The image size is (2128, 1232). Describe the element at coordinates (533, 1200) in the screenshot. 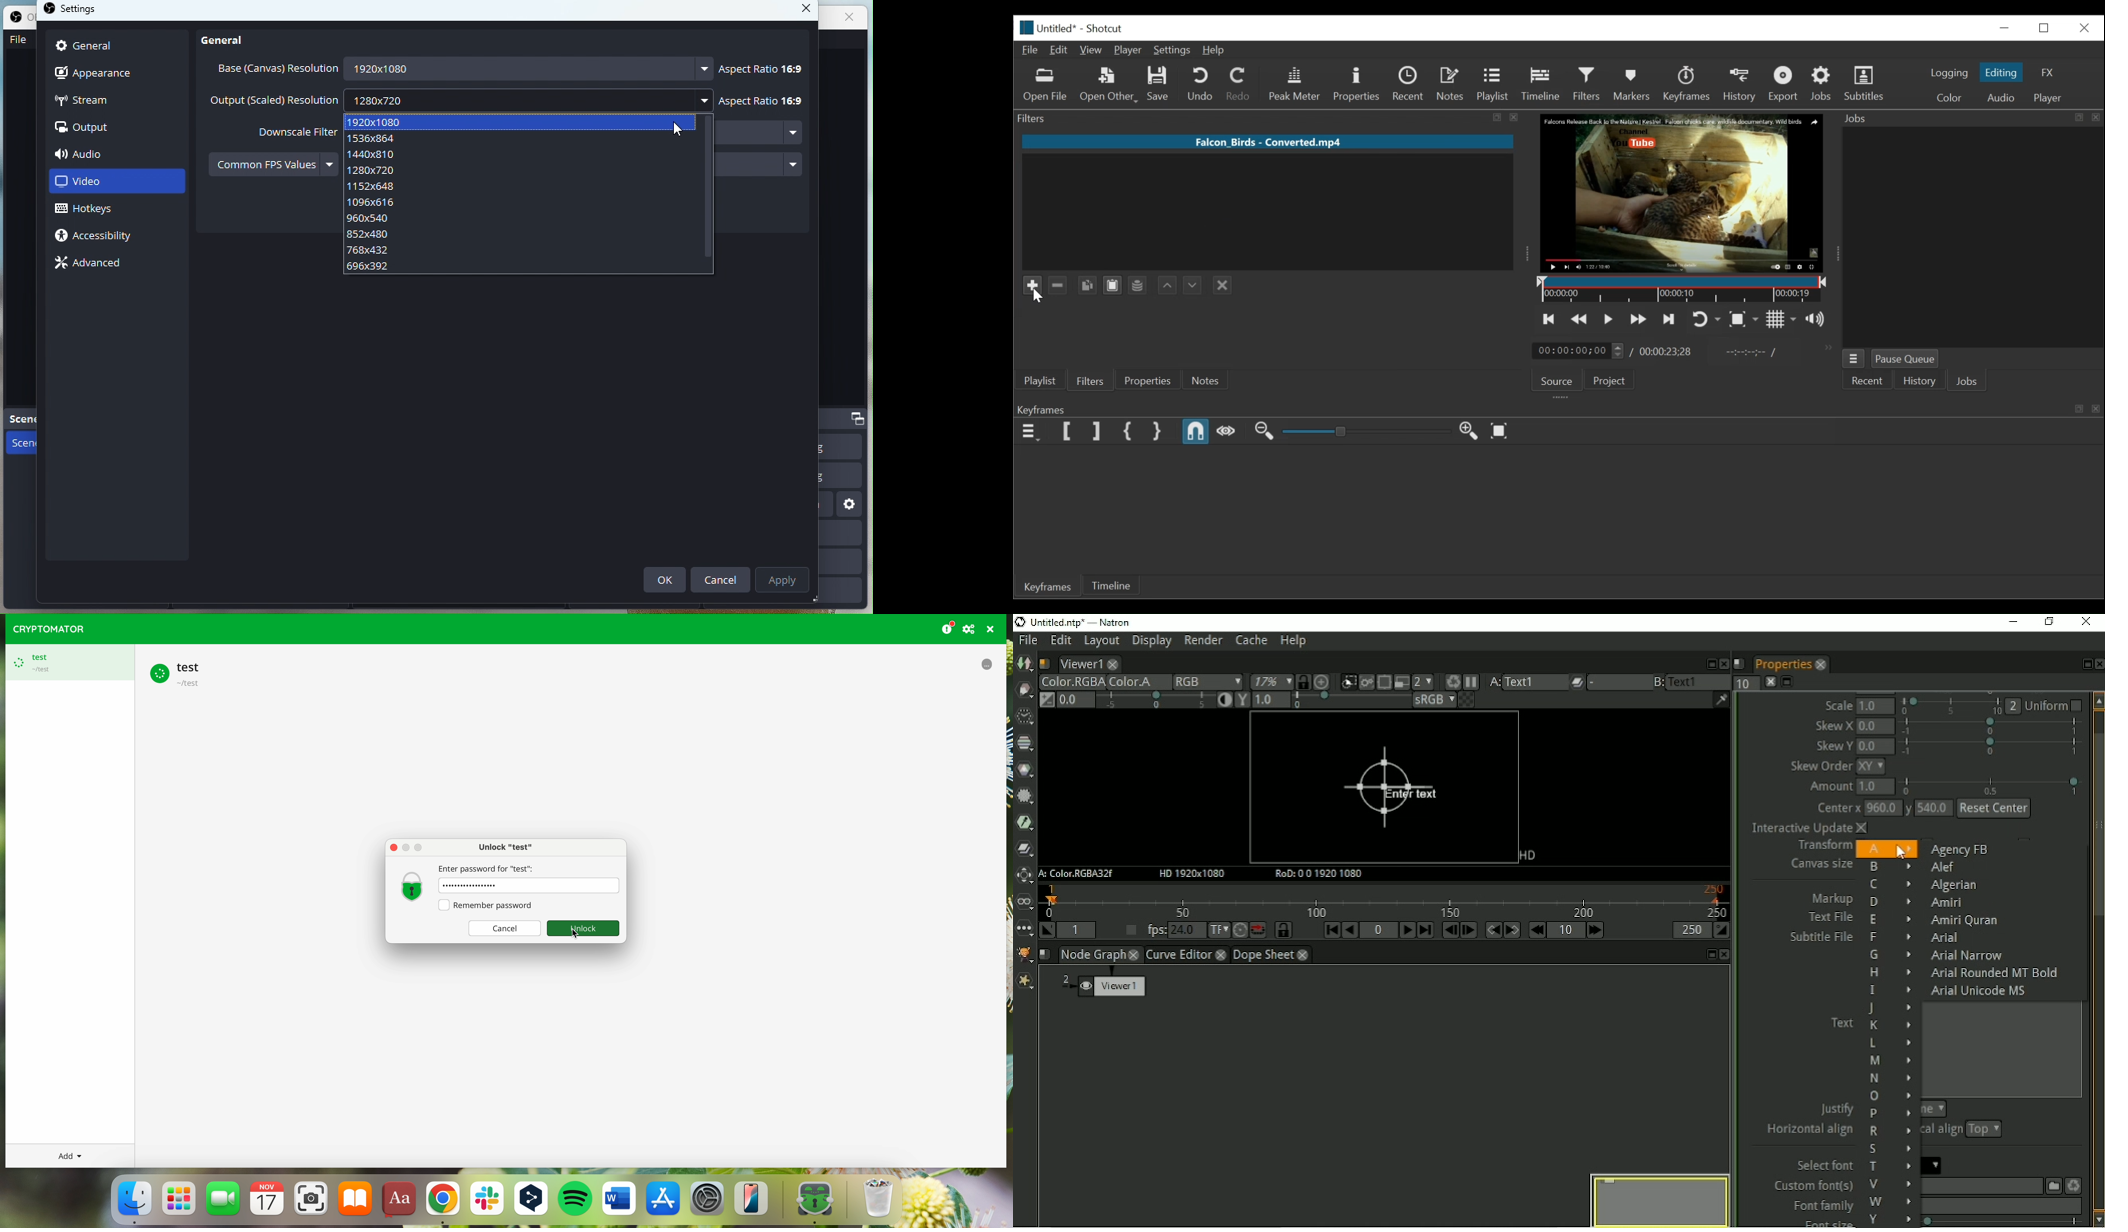

I see `DeepL` at that location.